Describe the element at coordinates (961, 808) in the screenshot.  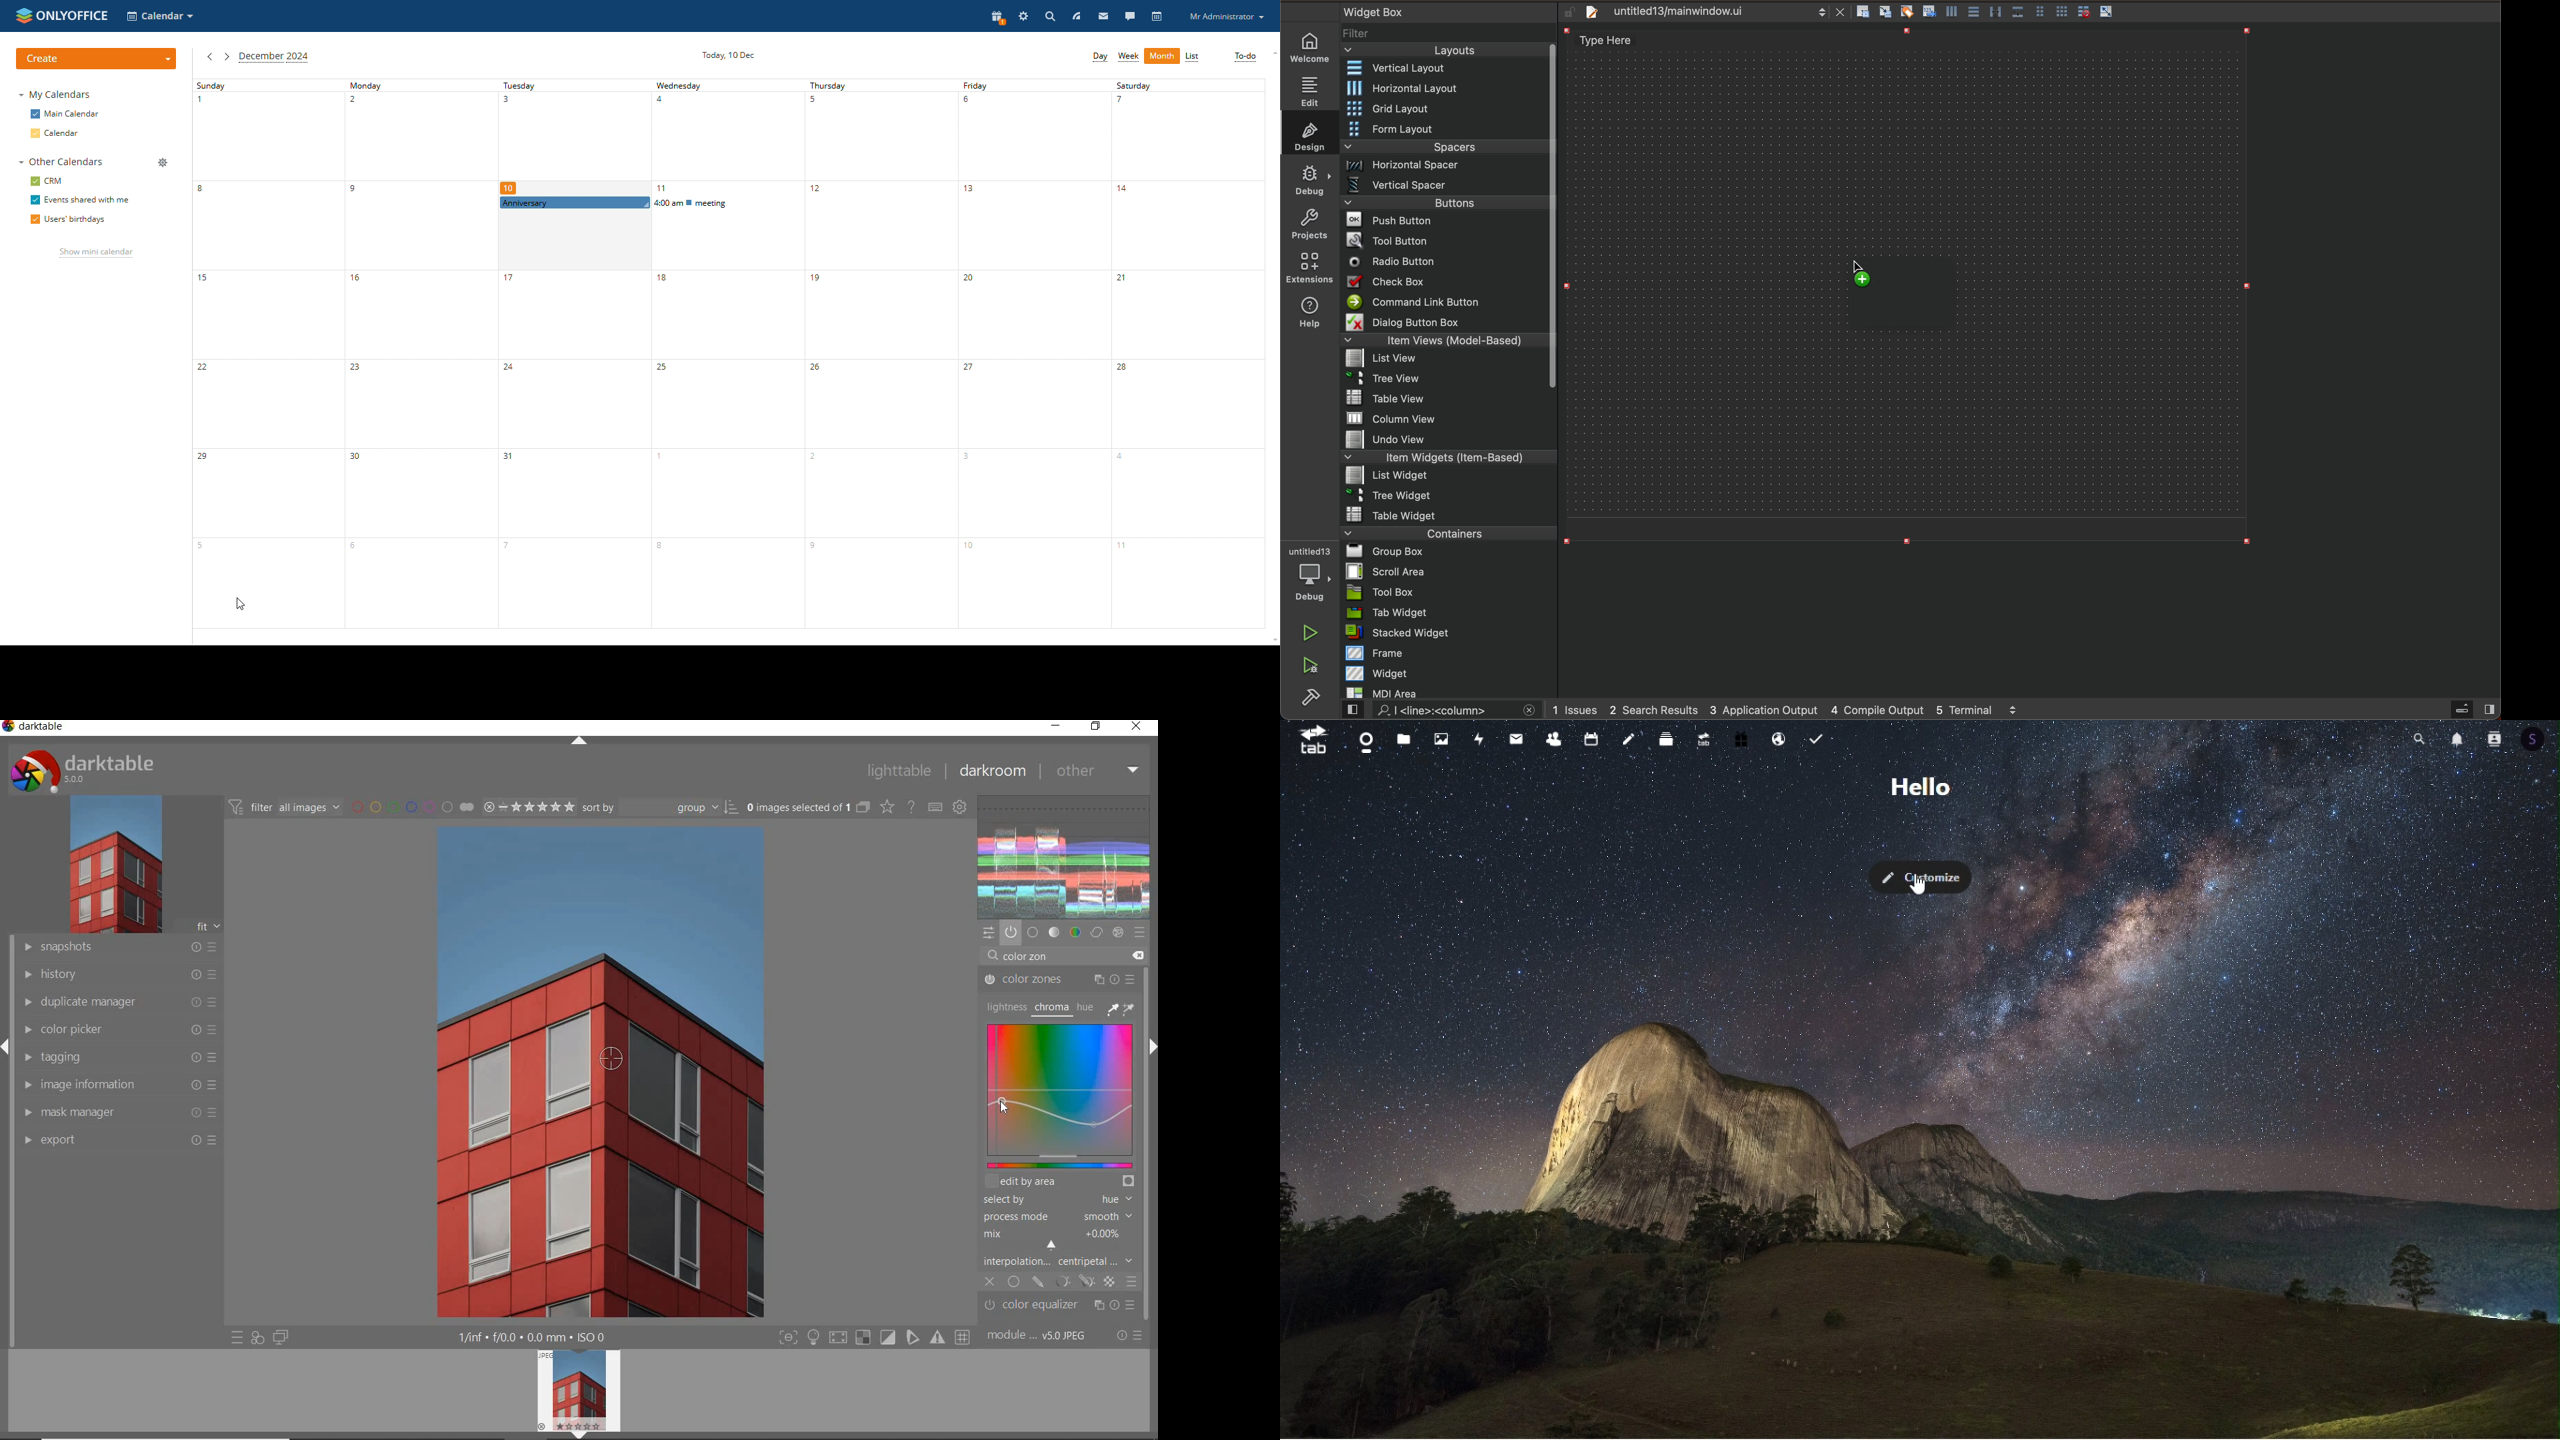
I see `show global preferences` at that location.